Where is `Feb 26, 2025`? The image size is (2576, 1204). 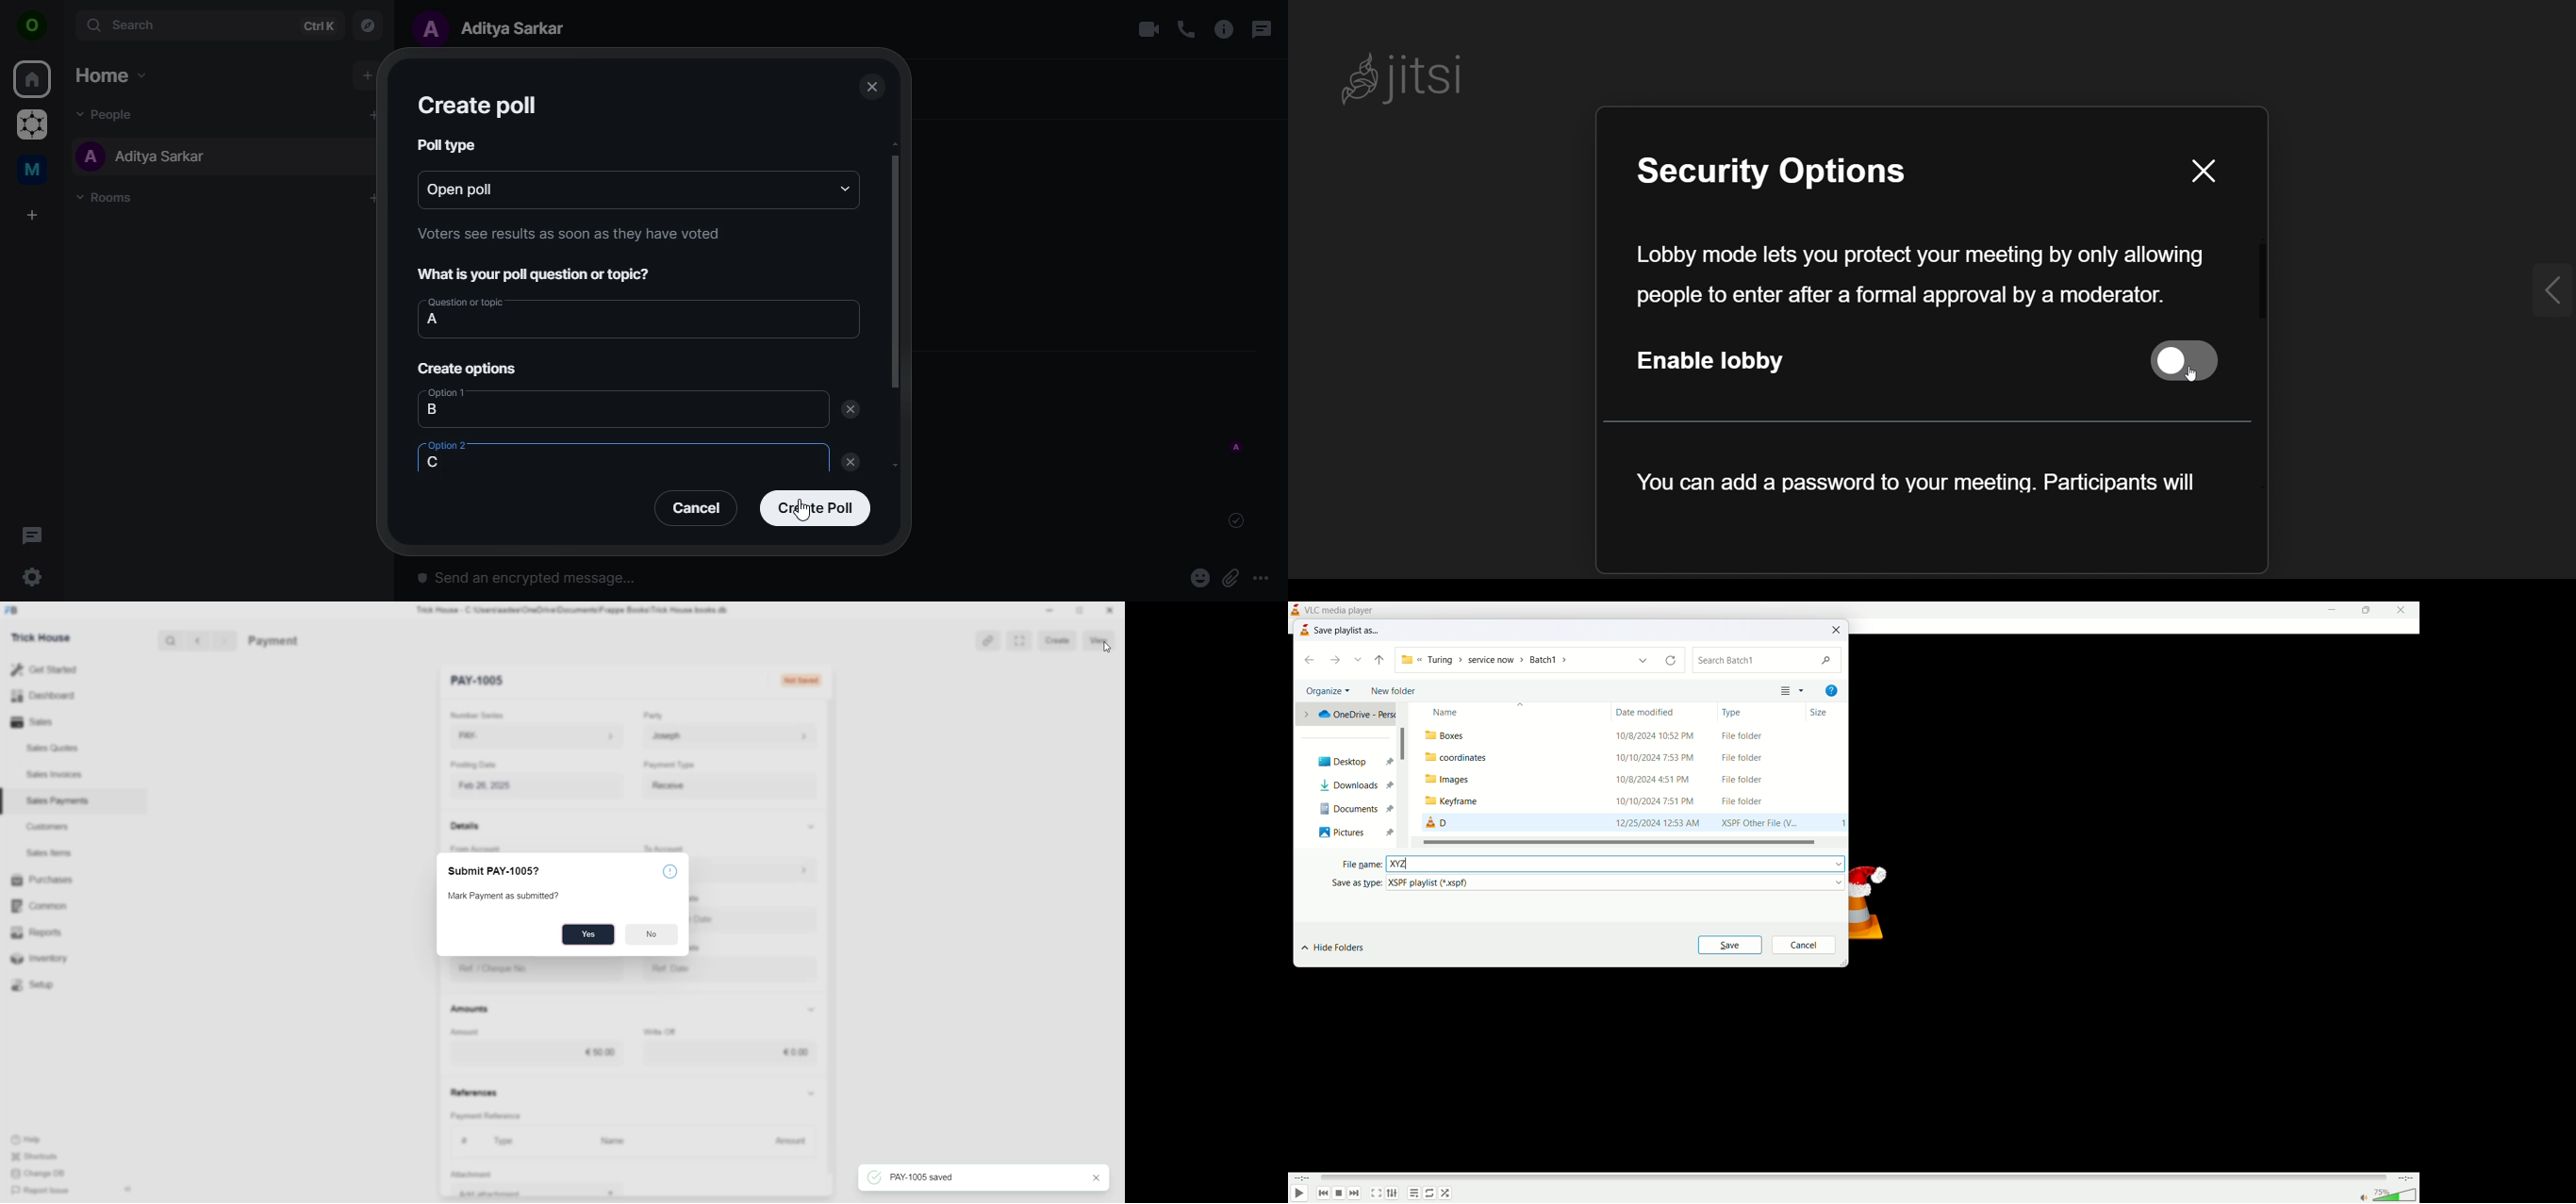 Feb 26, 2025 is located at coordinates (540, 787).